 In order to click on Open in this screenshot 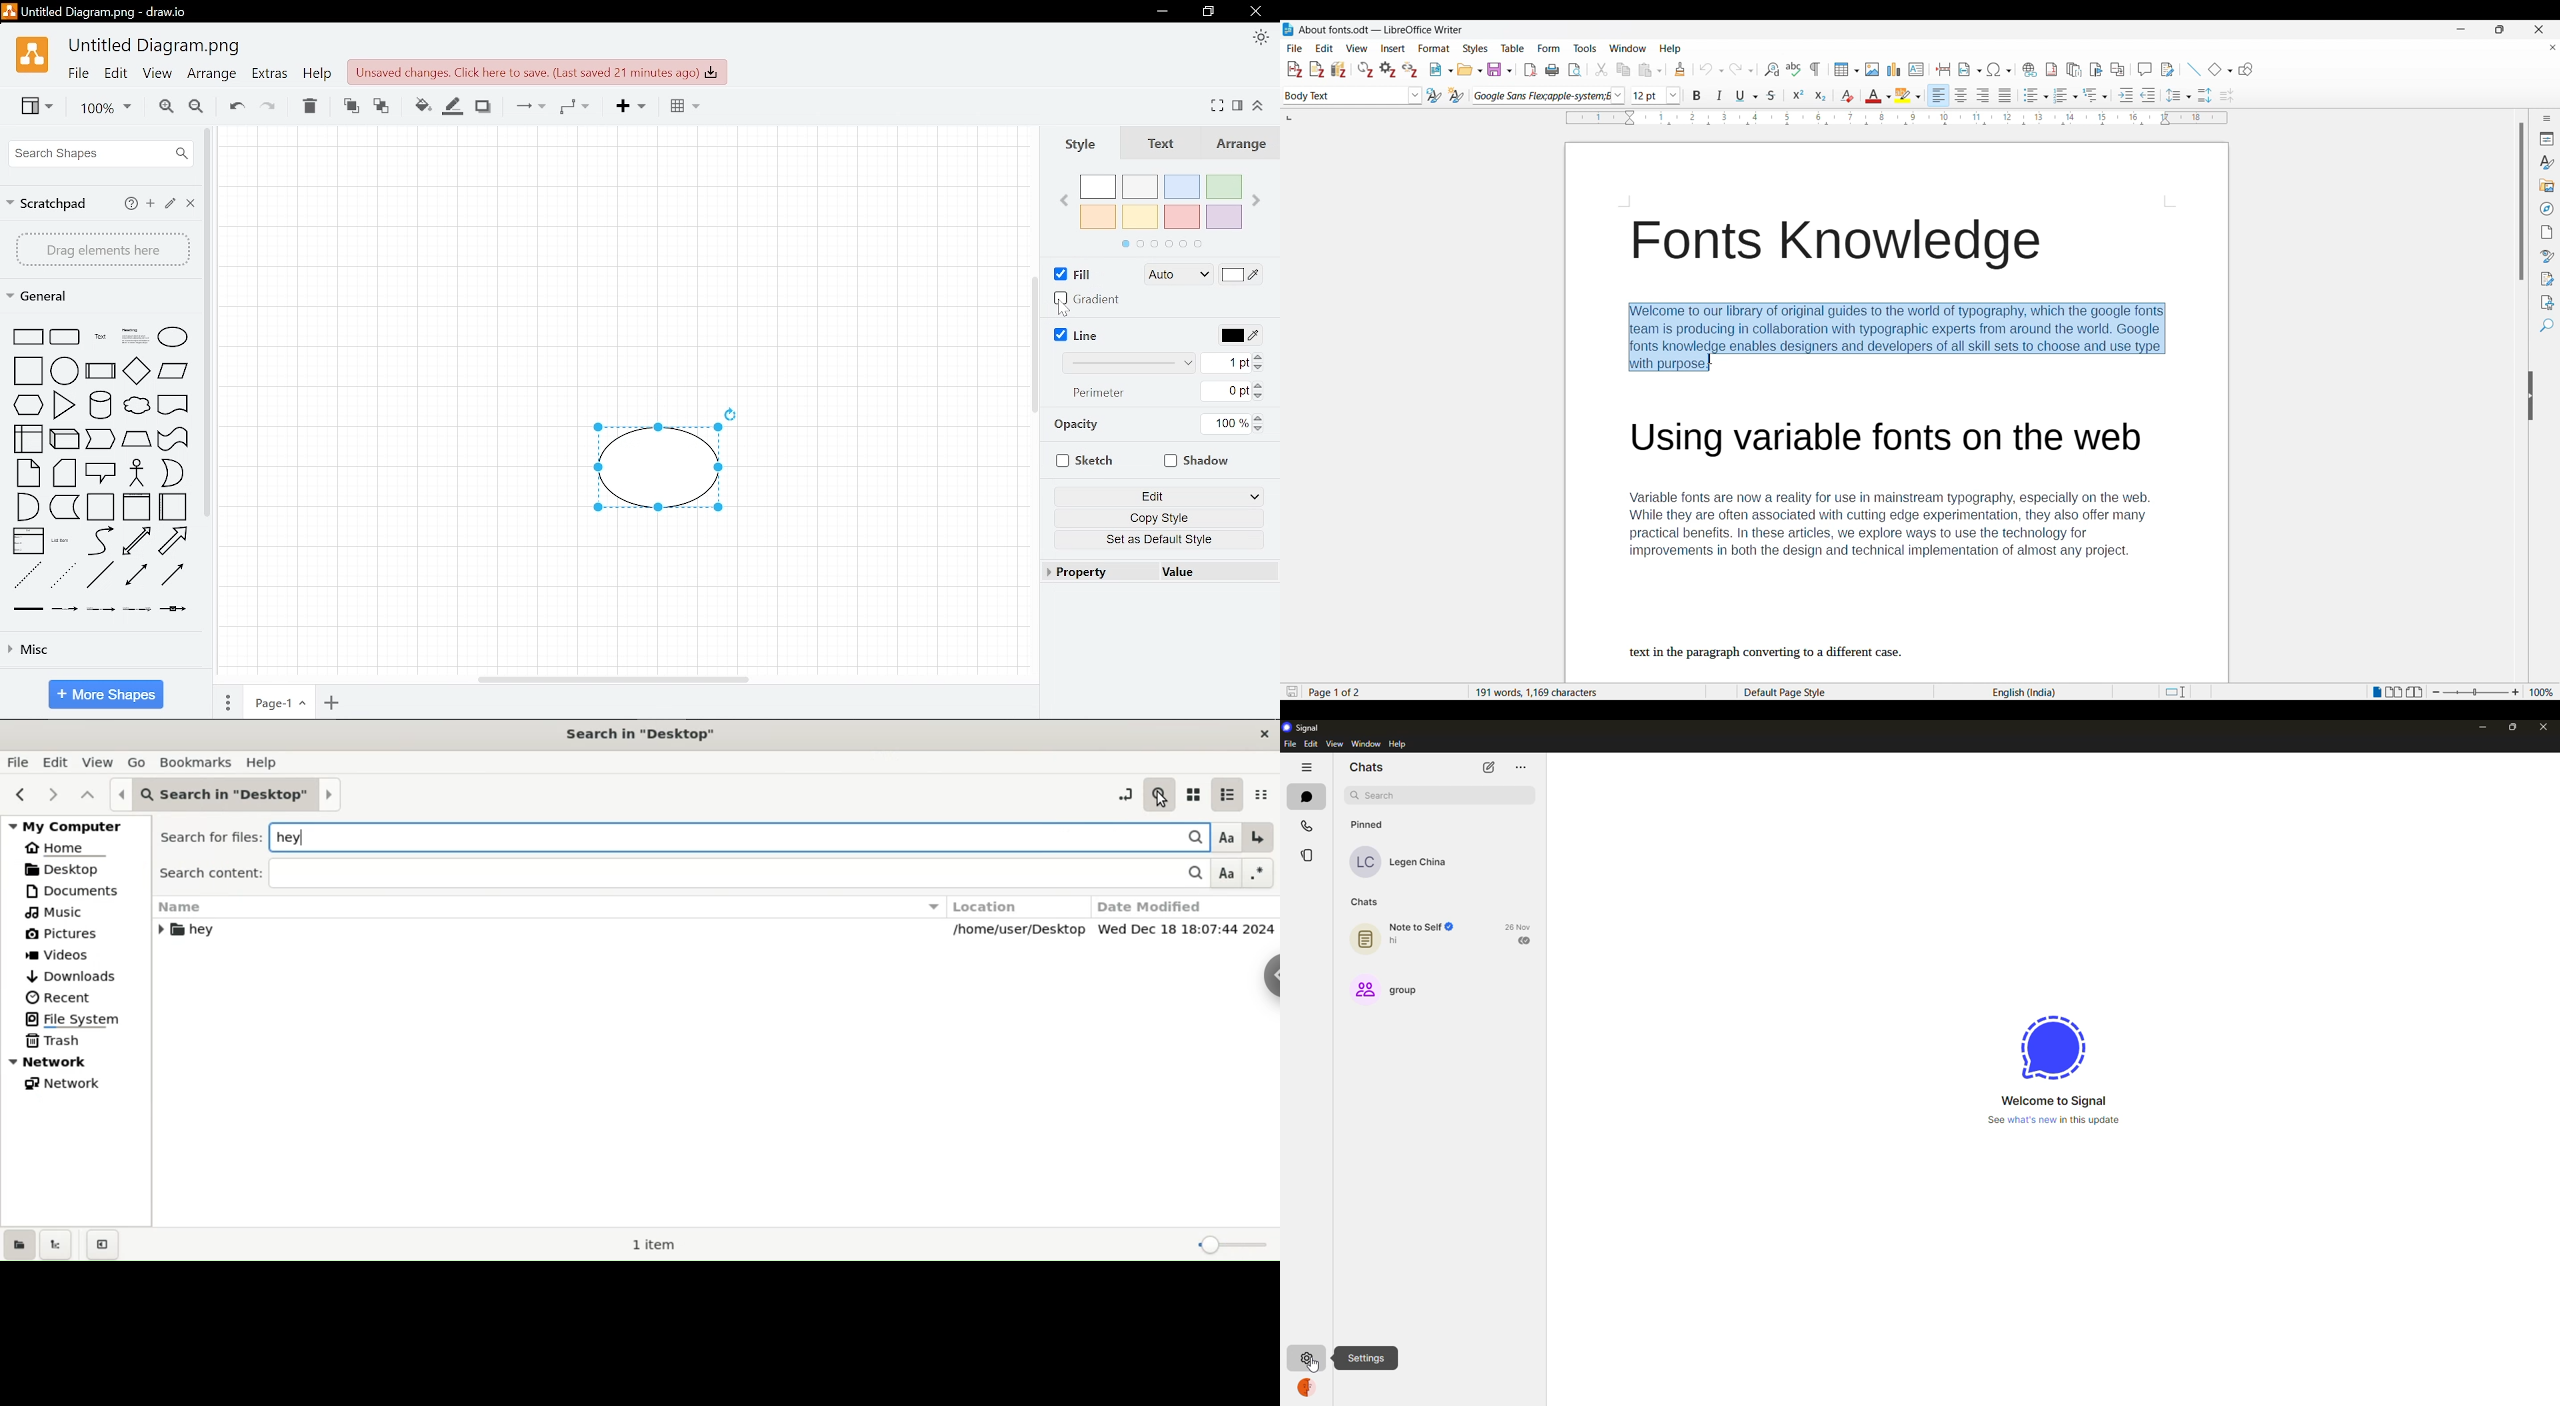, I will do `click(1470, 69)`.